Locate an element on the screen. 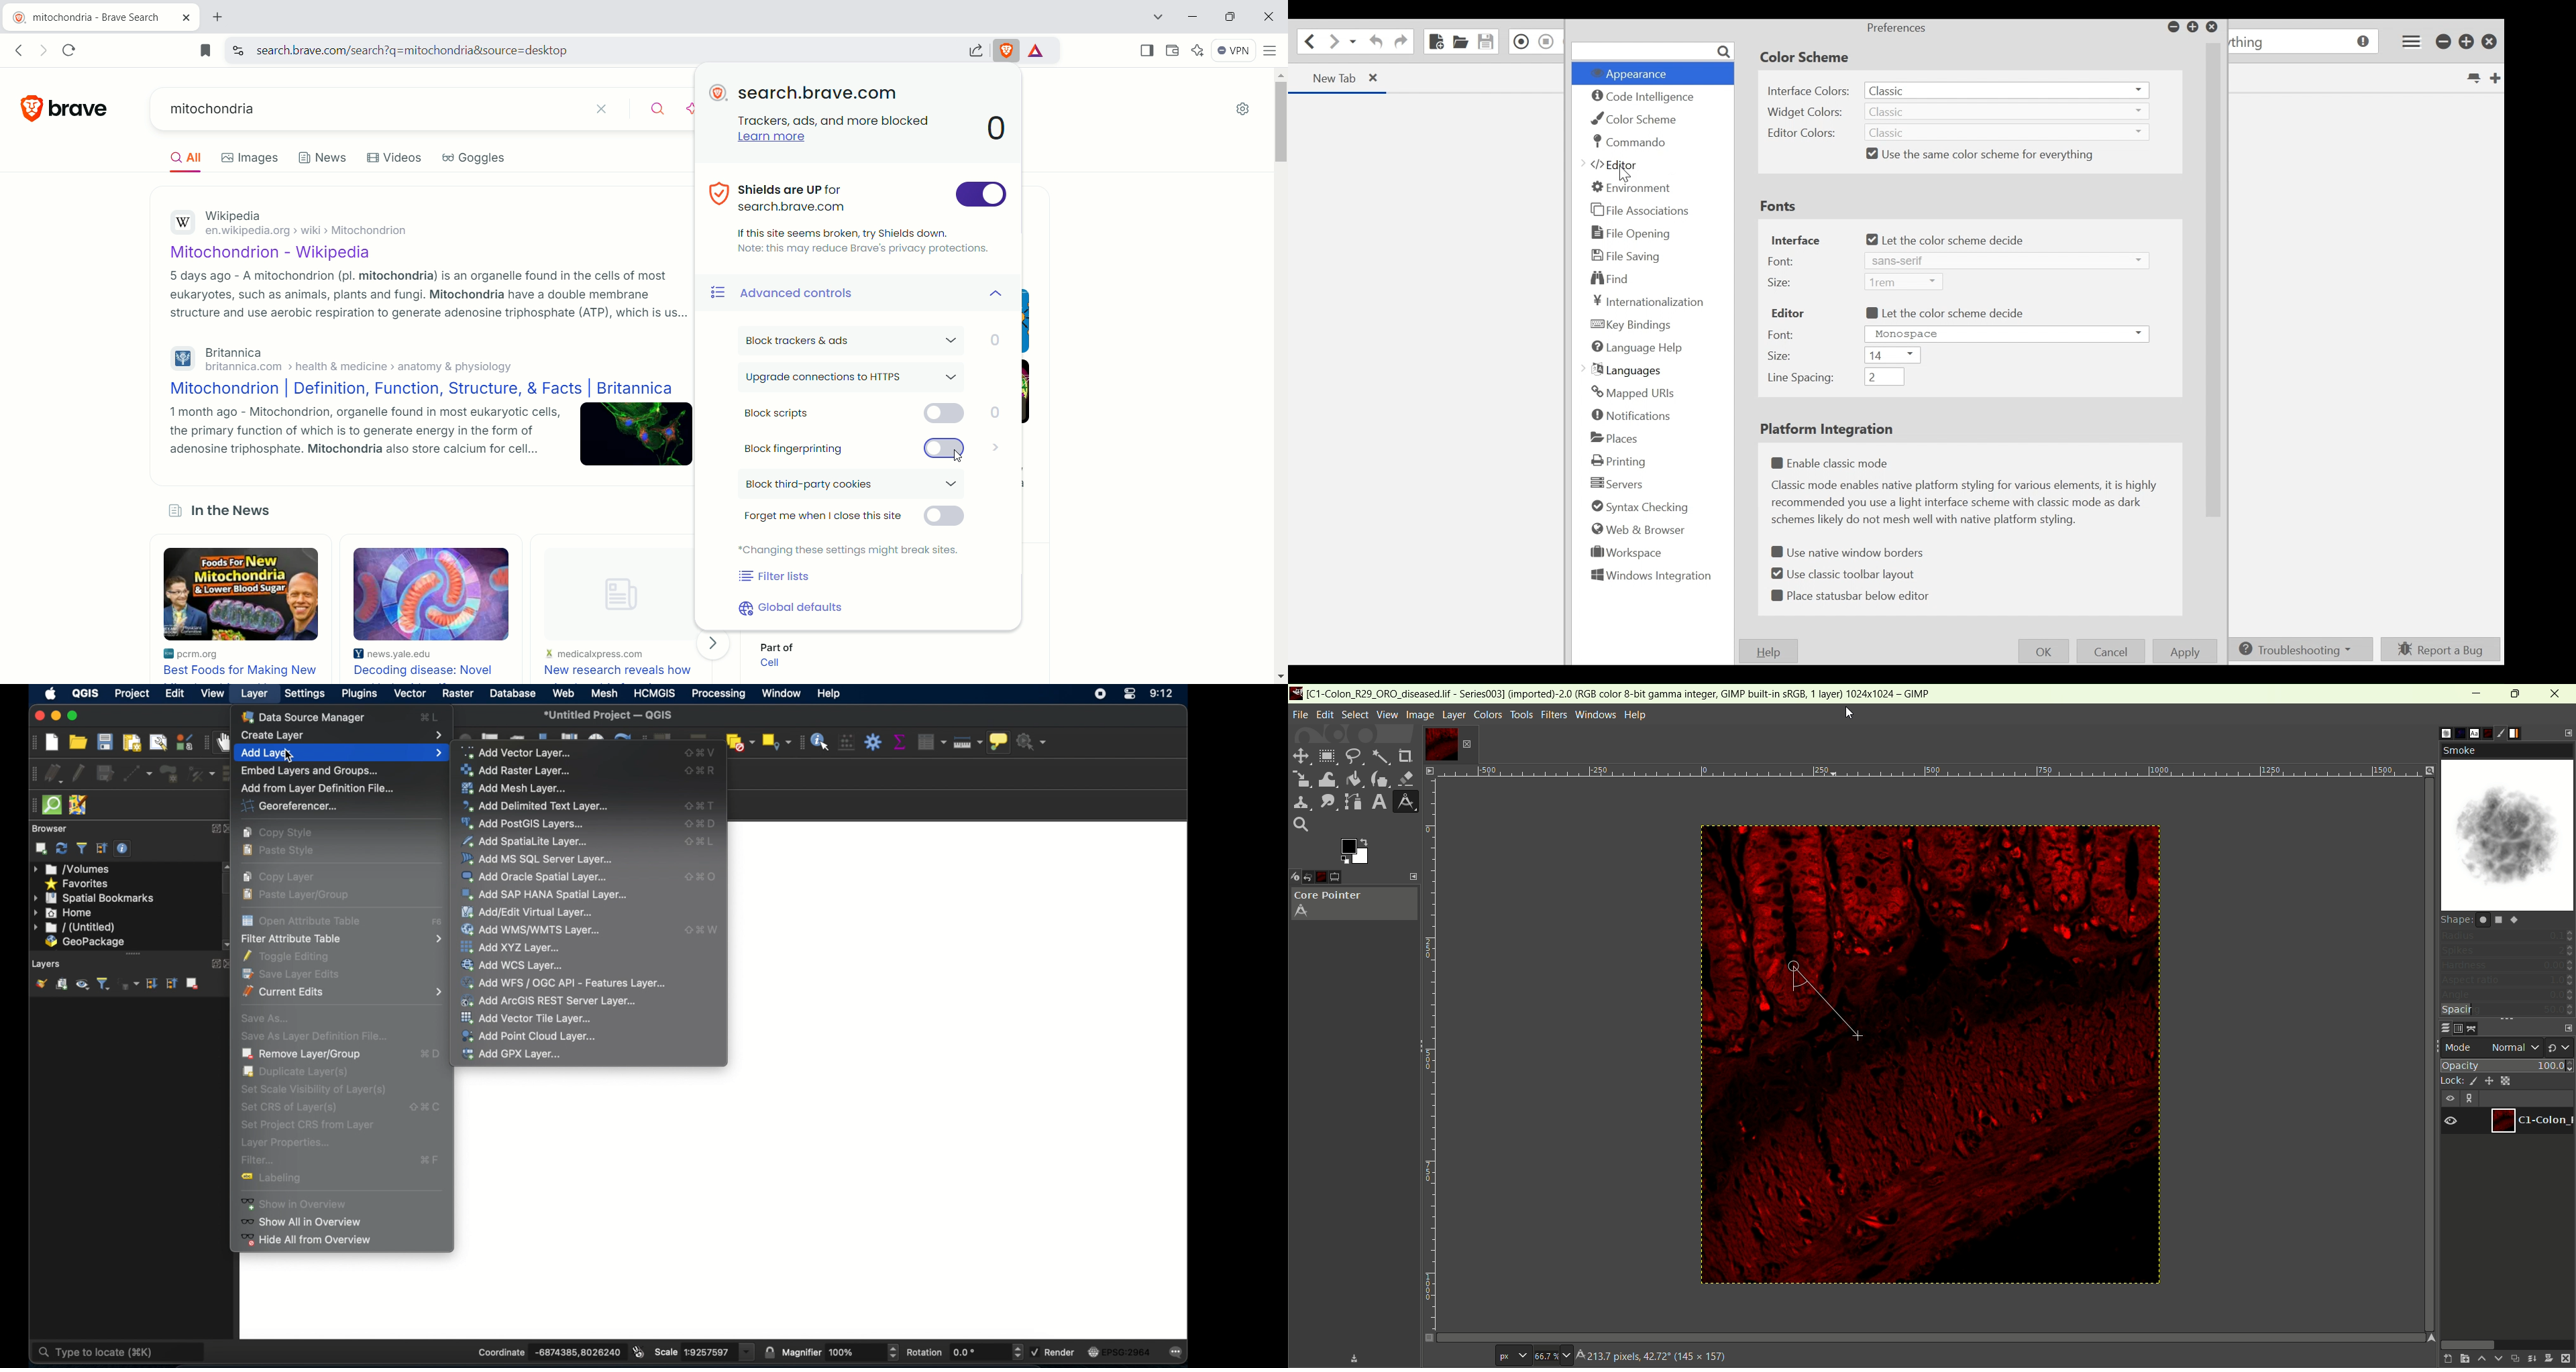 This screenshot has height=1372, width=2576. pixe; is located at coordinates (1510, 1357).